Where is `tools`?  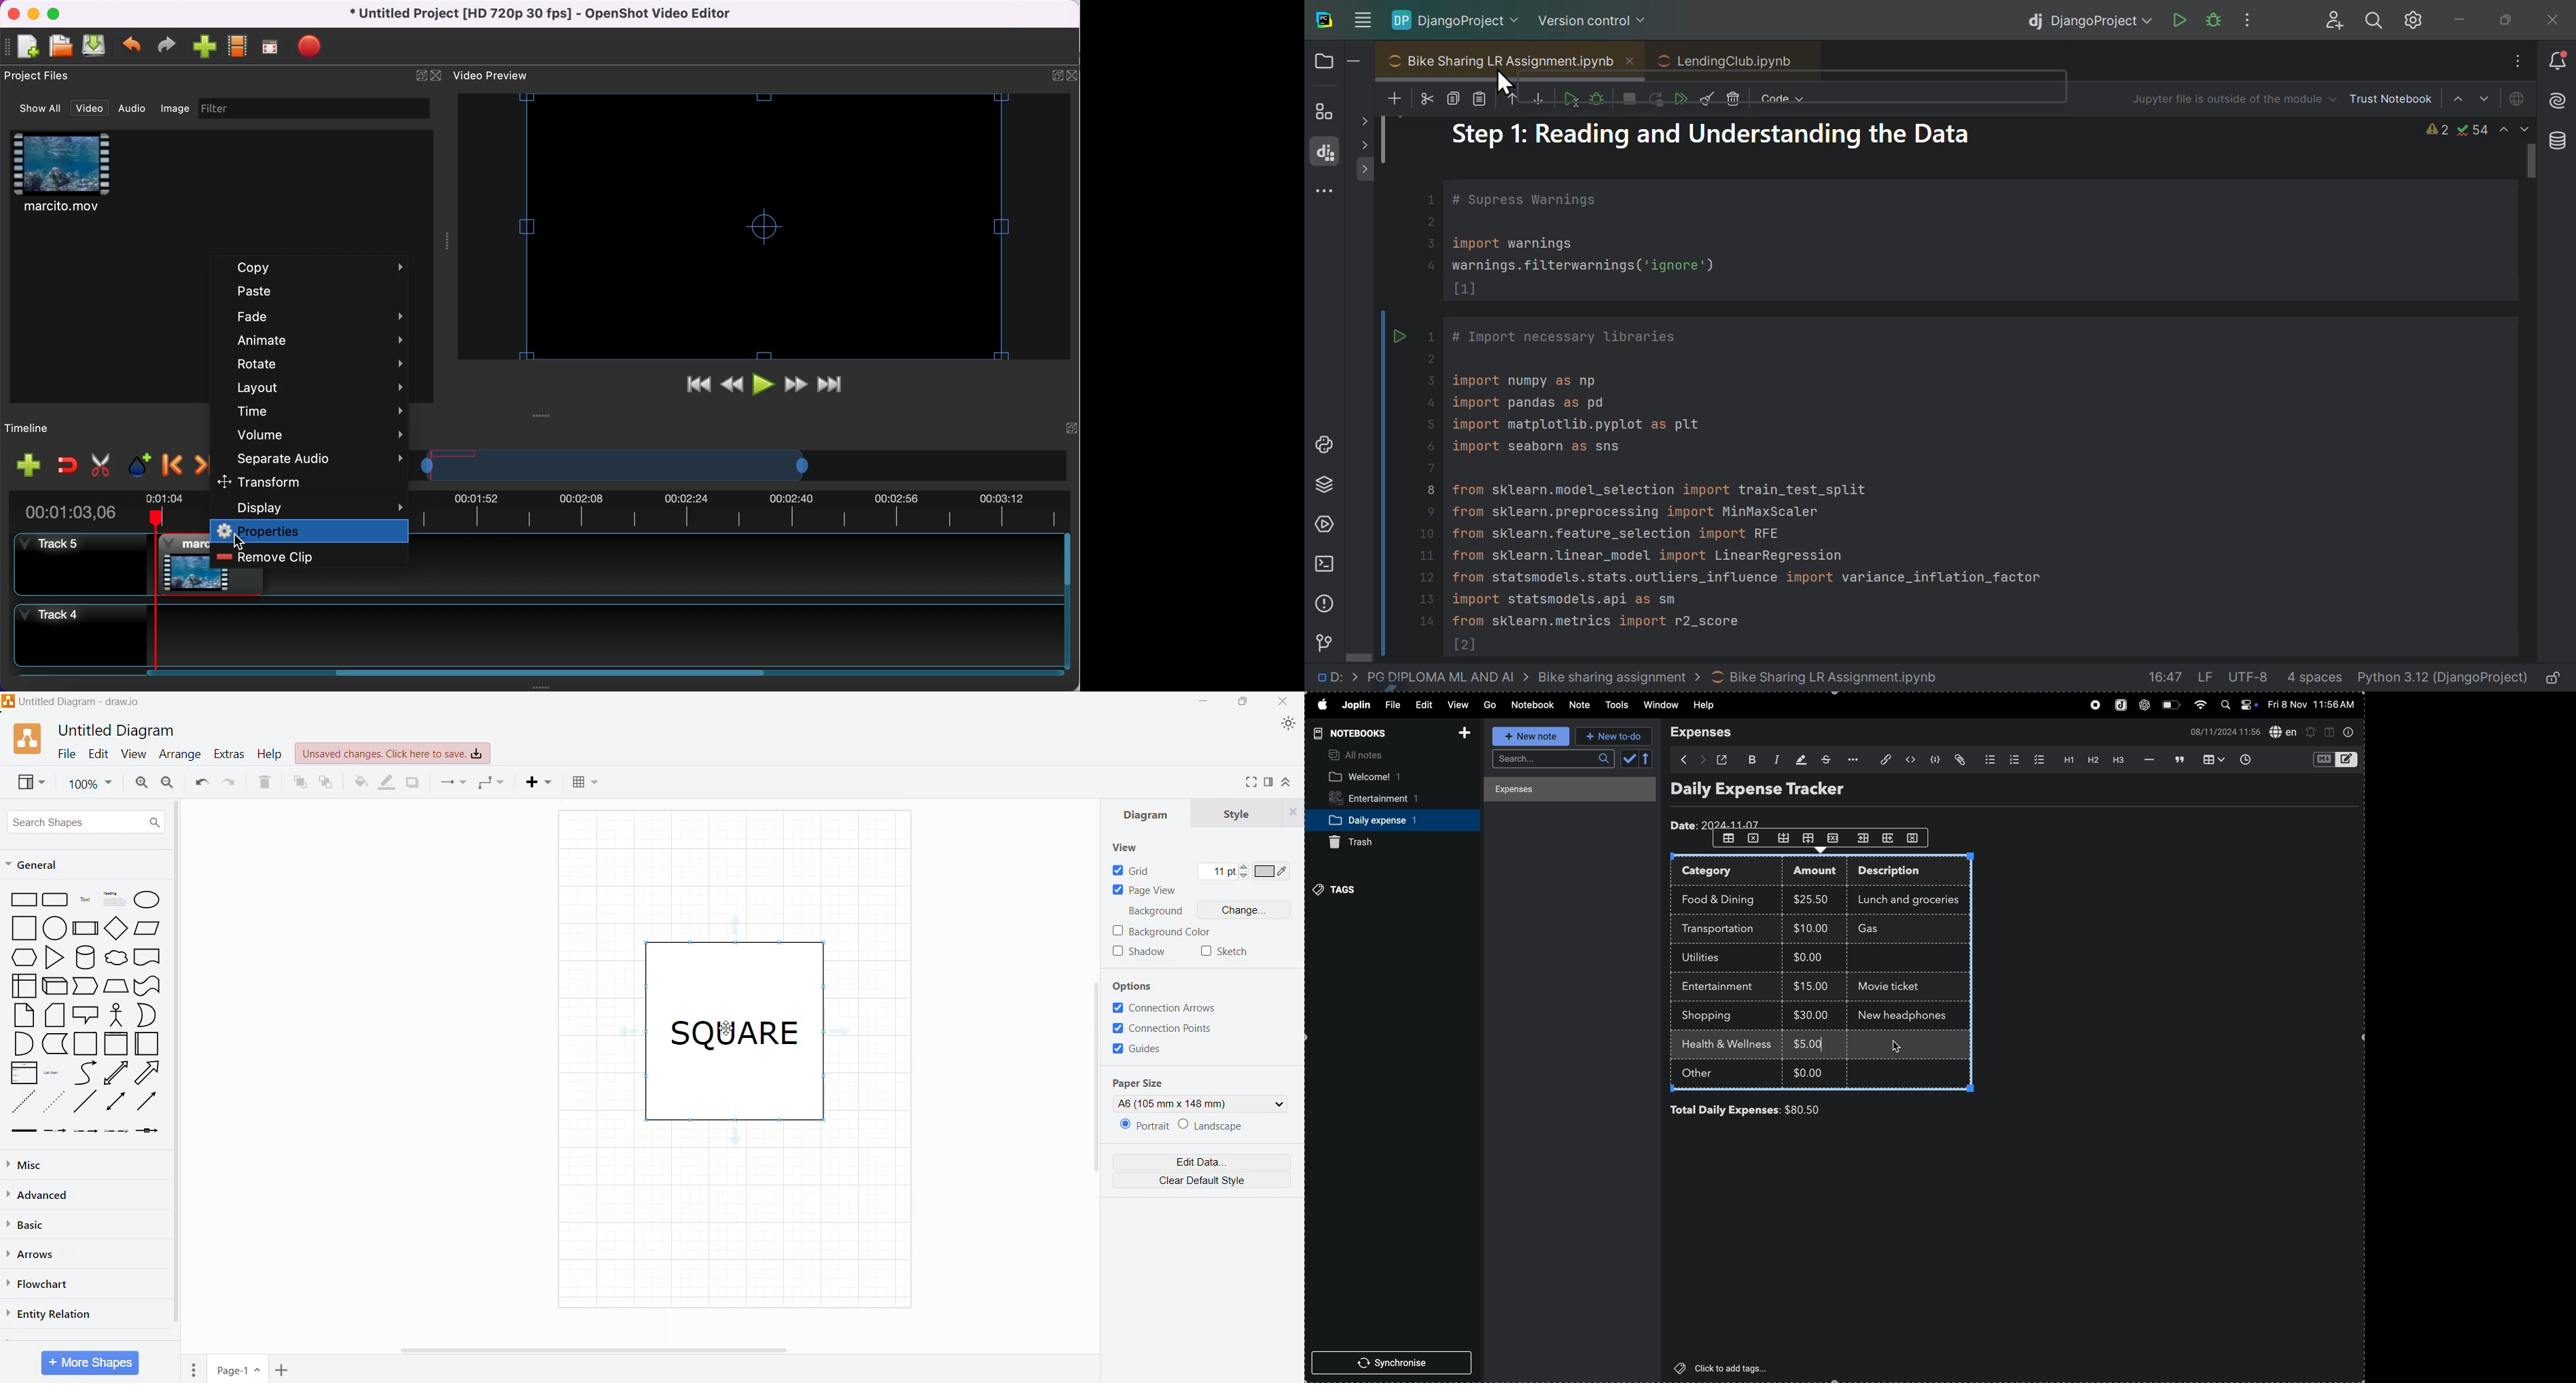
tools is located at coordinates (1614, 705).